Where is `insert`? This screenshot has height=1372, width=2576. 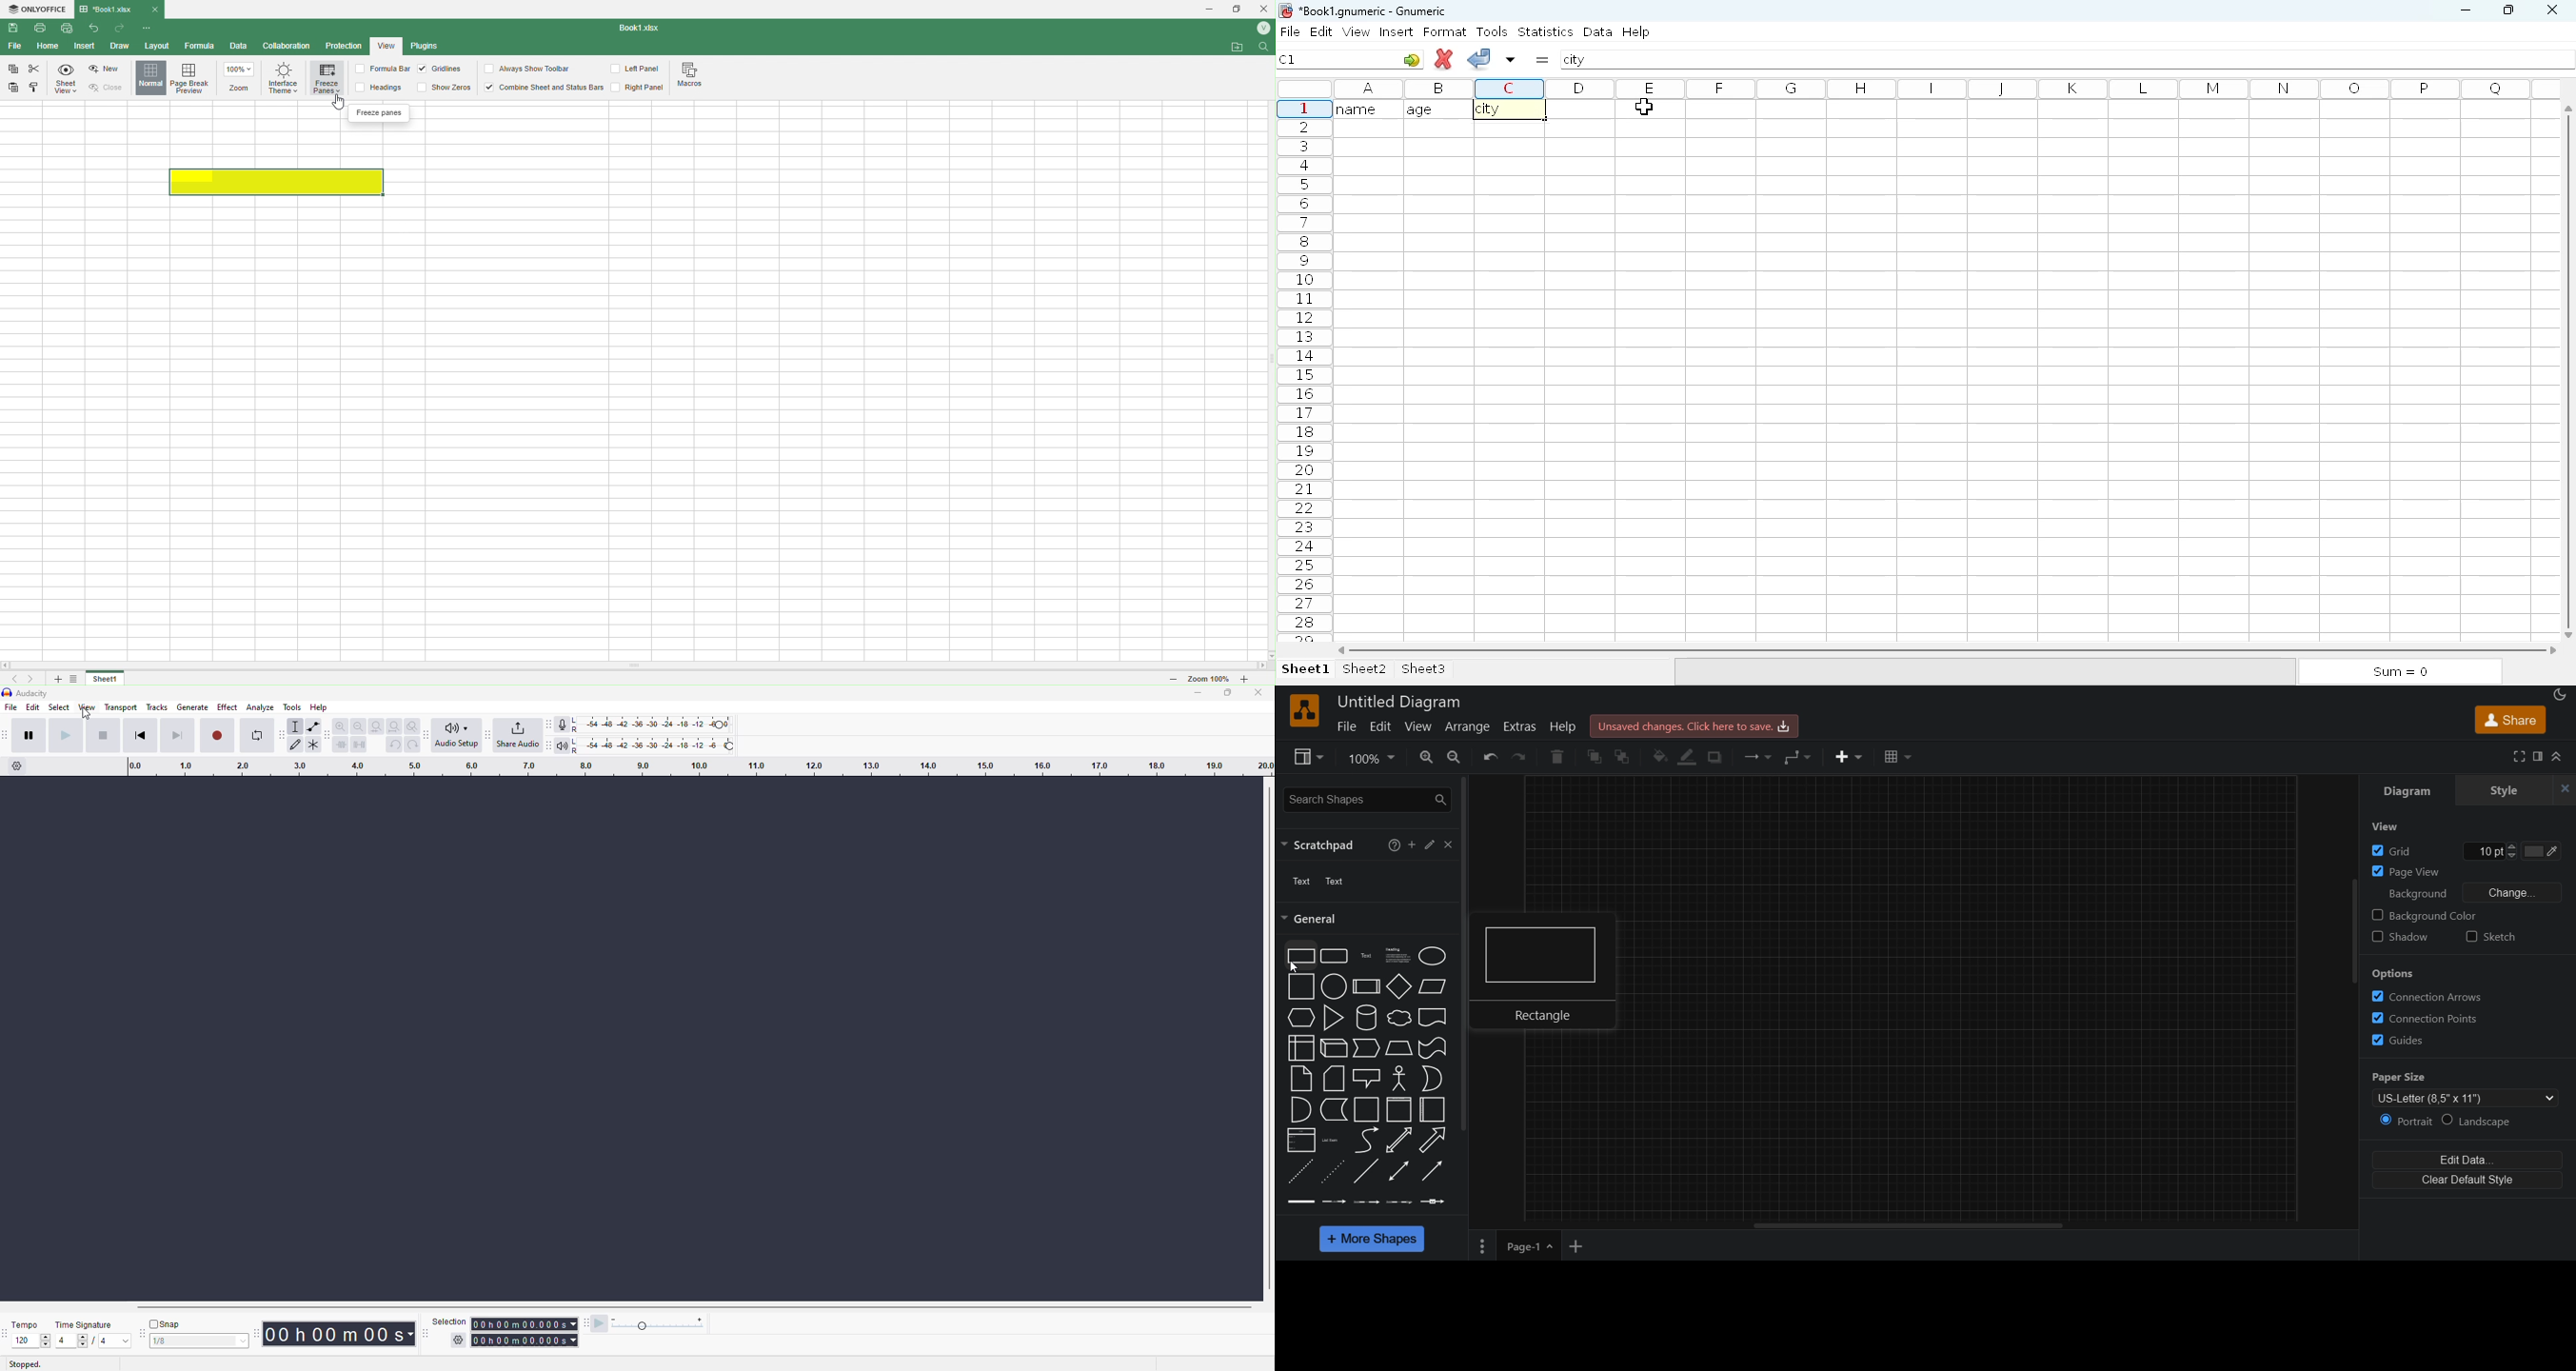
insert is located at coordinates (1847, 758).